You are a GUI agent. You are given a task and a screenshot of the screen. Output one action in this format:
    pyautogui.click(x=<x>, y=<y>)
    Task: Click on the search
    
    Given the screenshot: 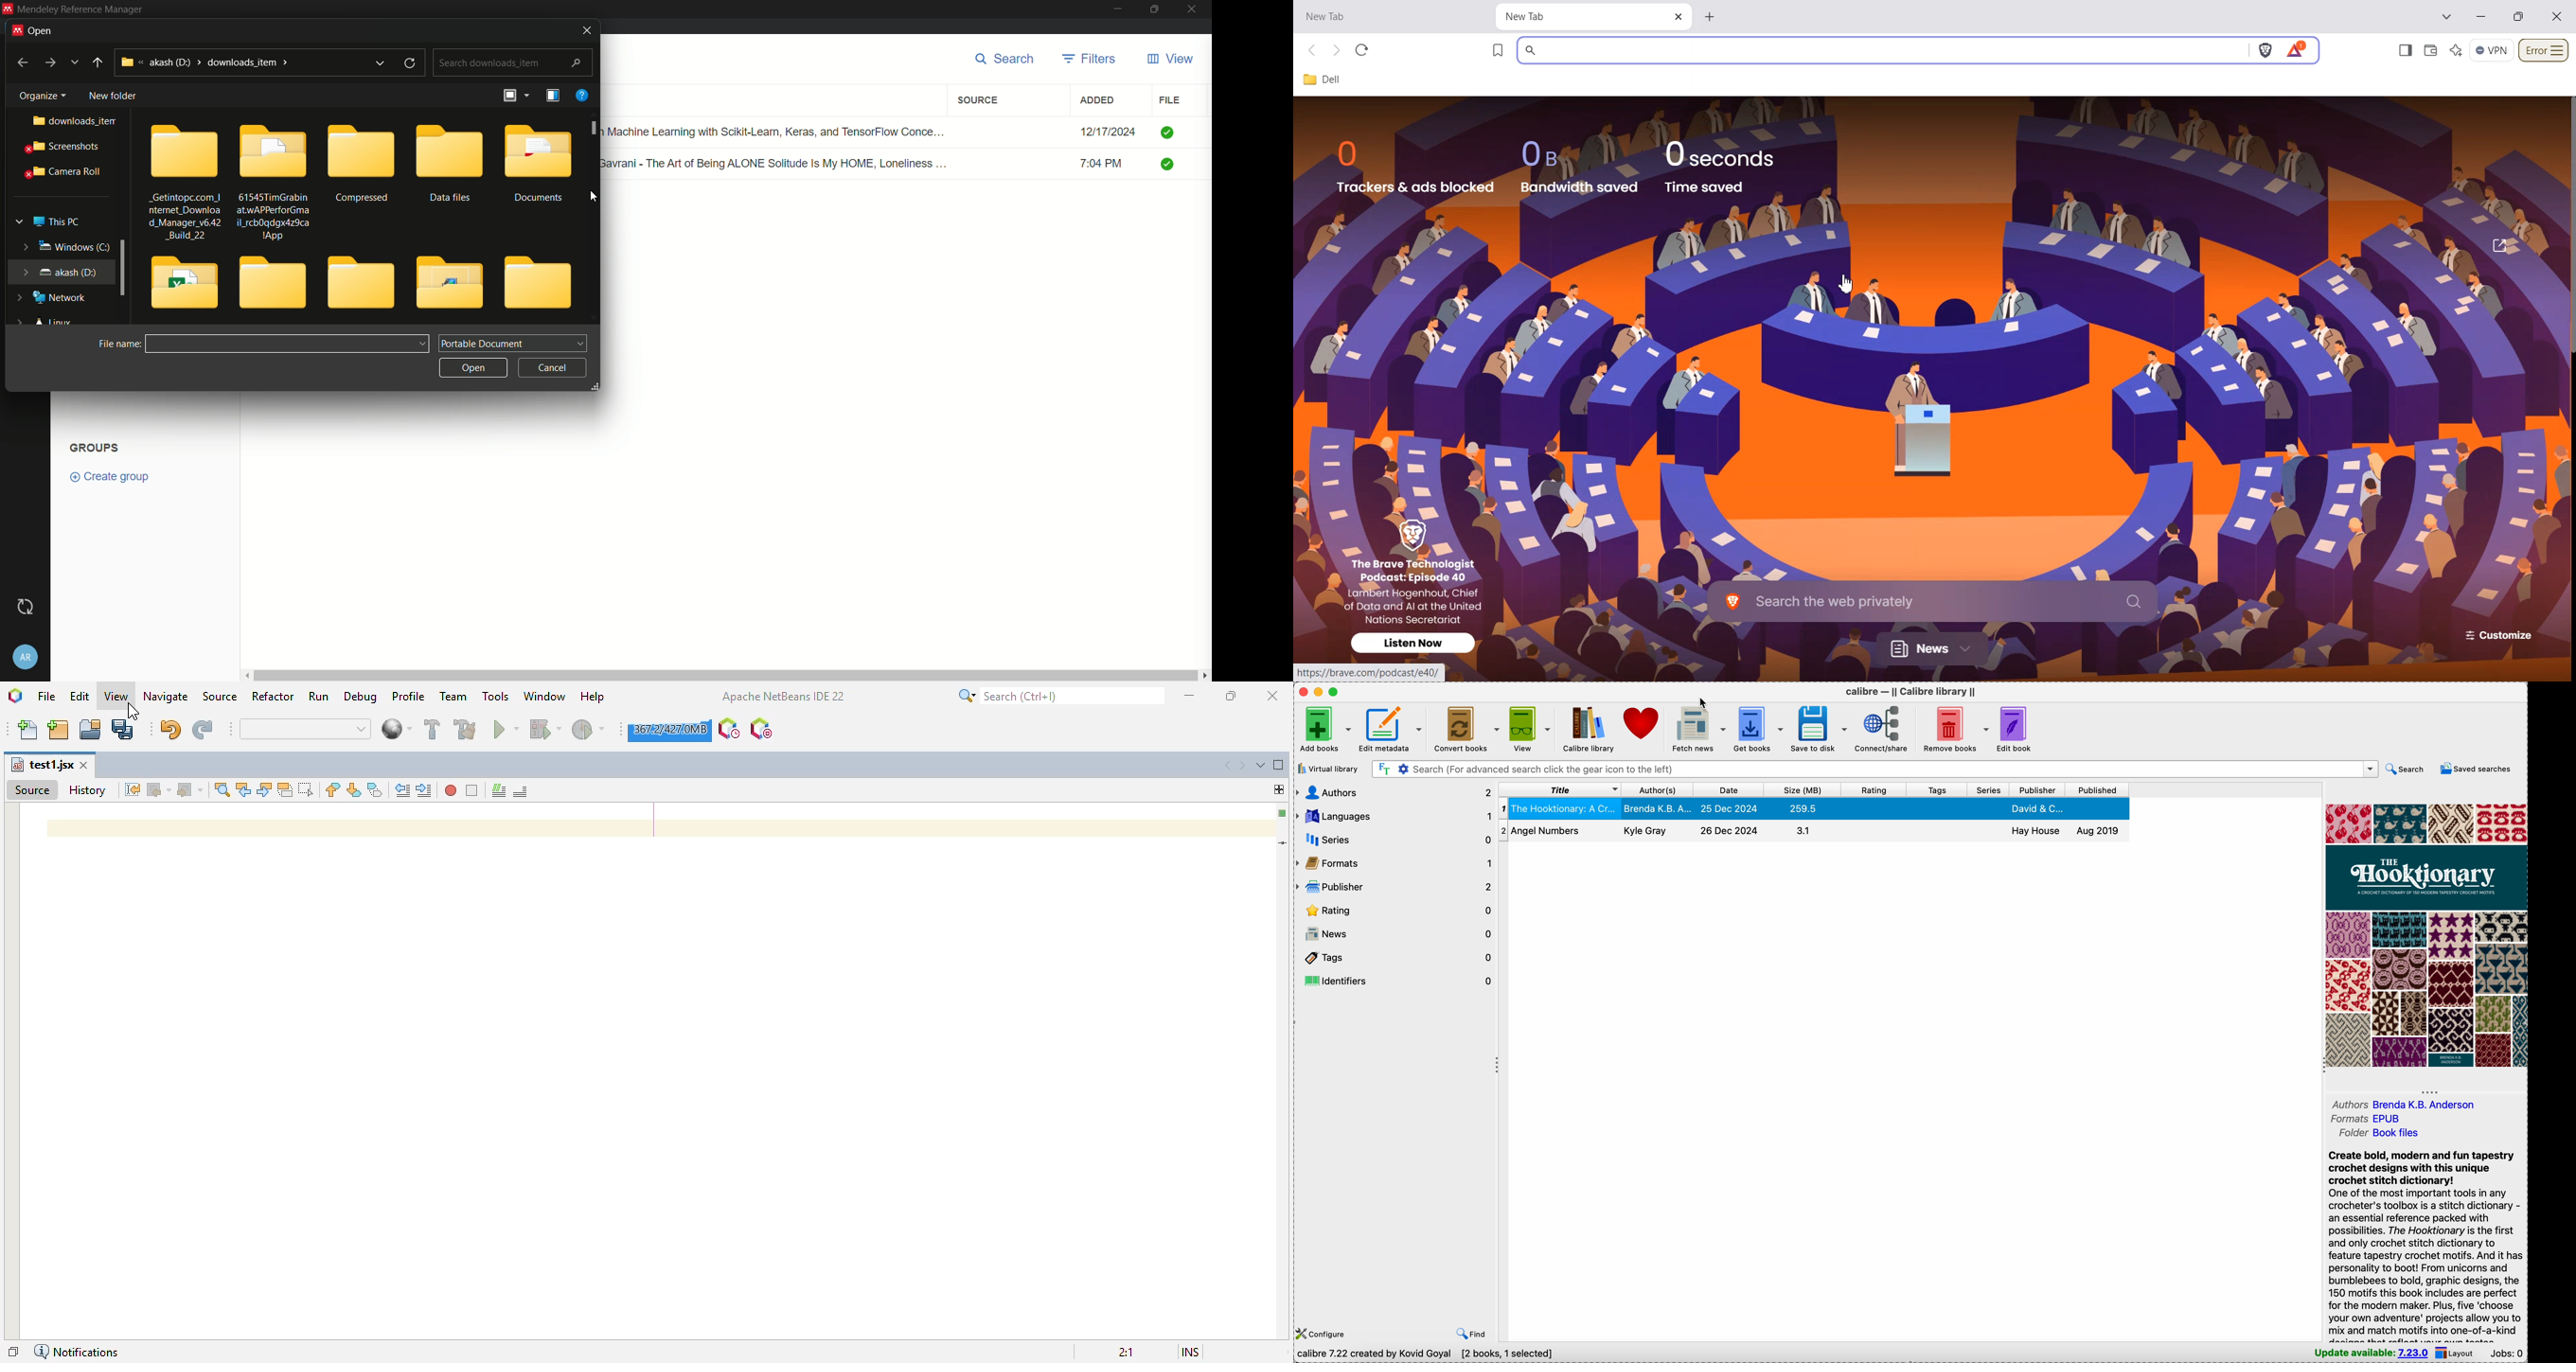 What is the action you would take?
    pyautogui.click(x=1009, y=60)
    